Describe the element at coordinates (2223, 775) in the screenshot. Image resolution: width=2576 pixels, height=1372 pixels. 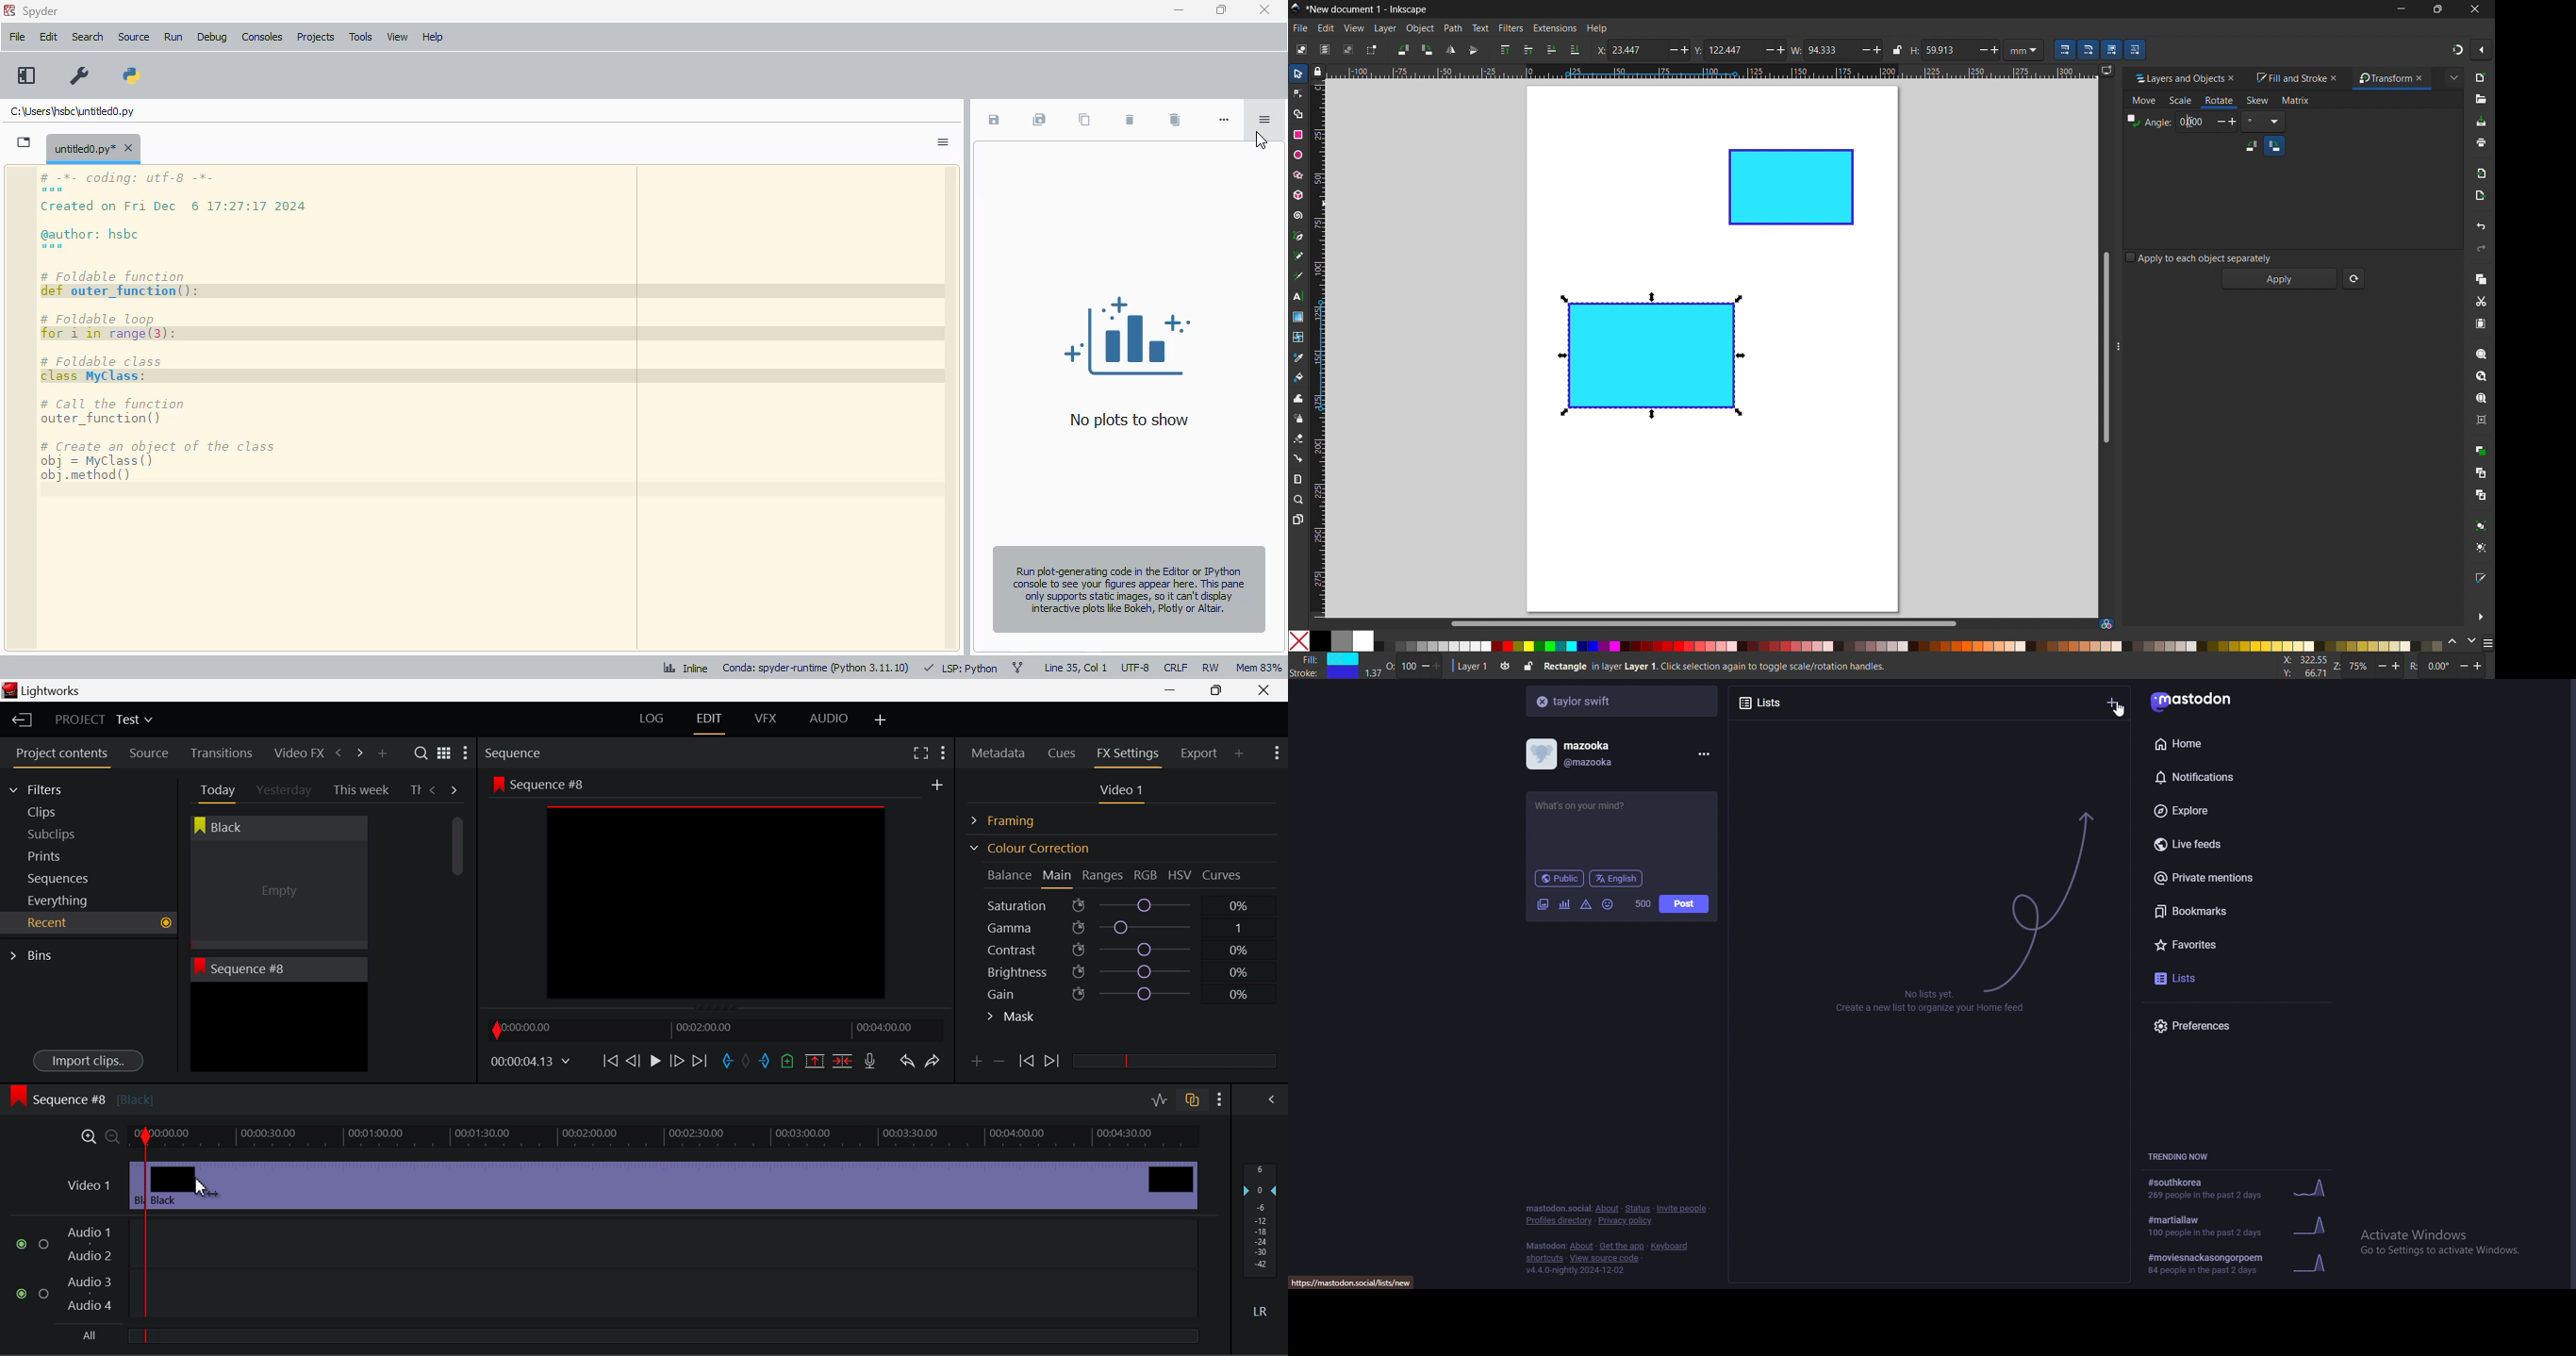
I see `notifications` at that location.